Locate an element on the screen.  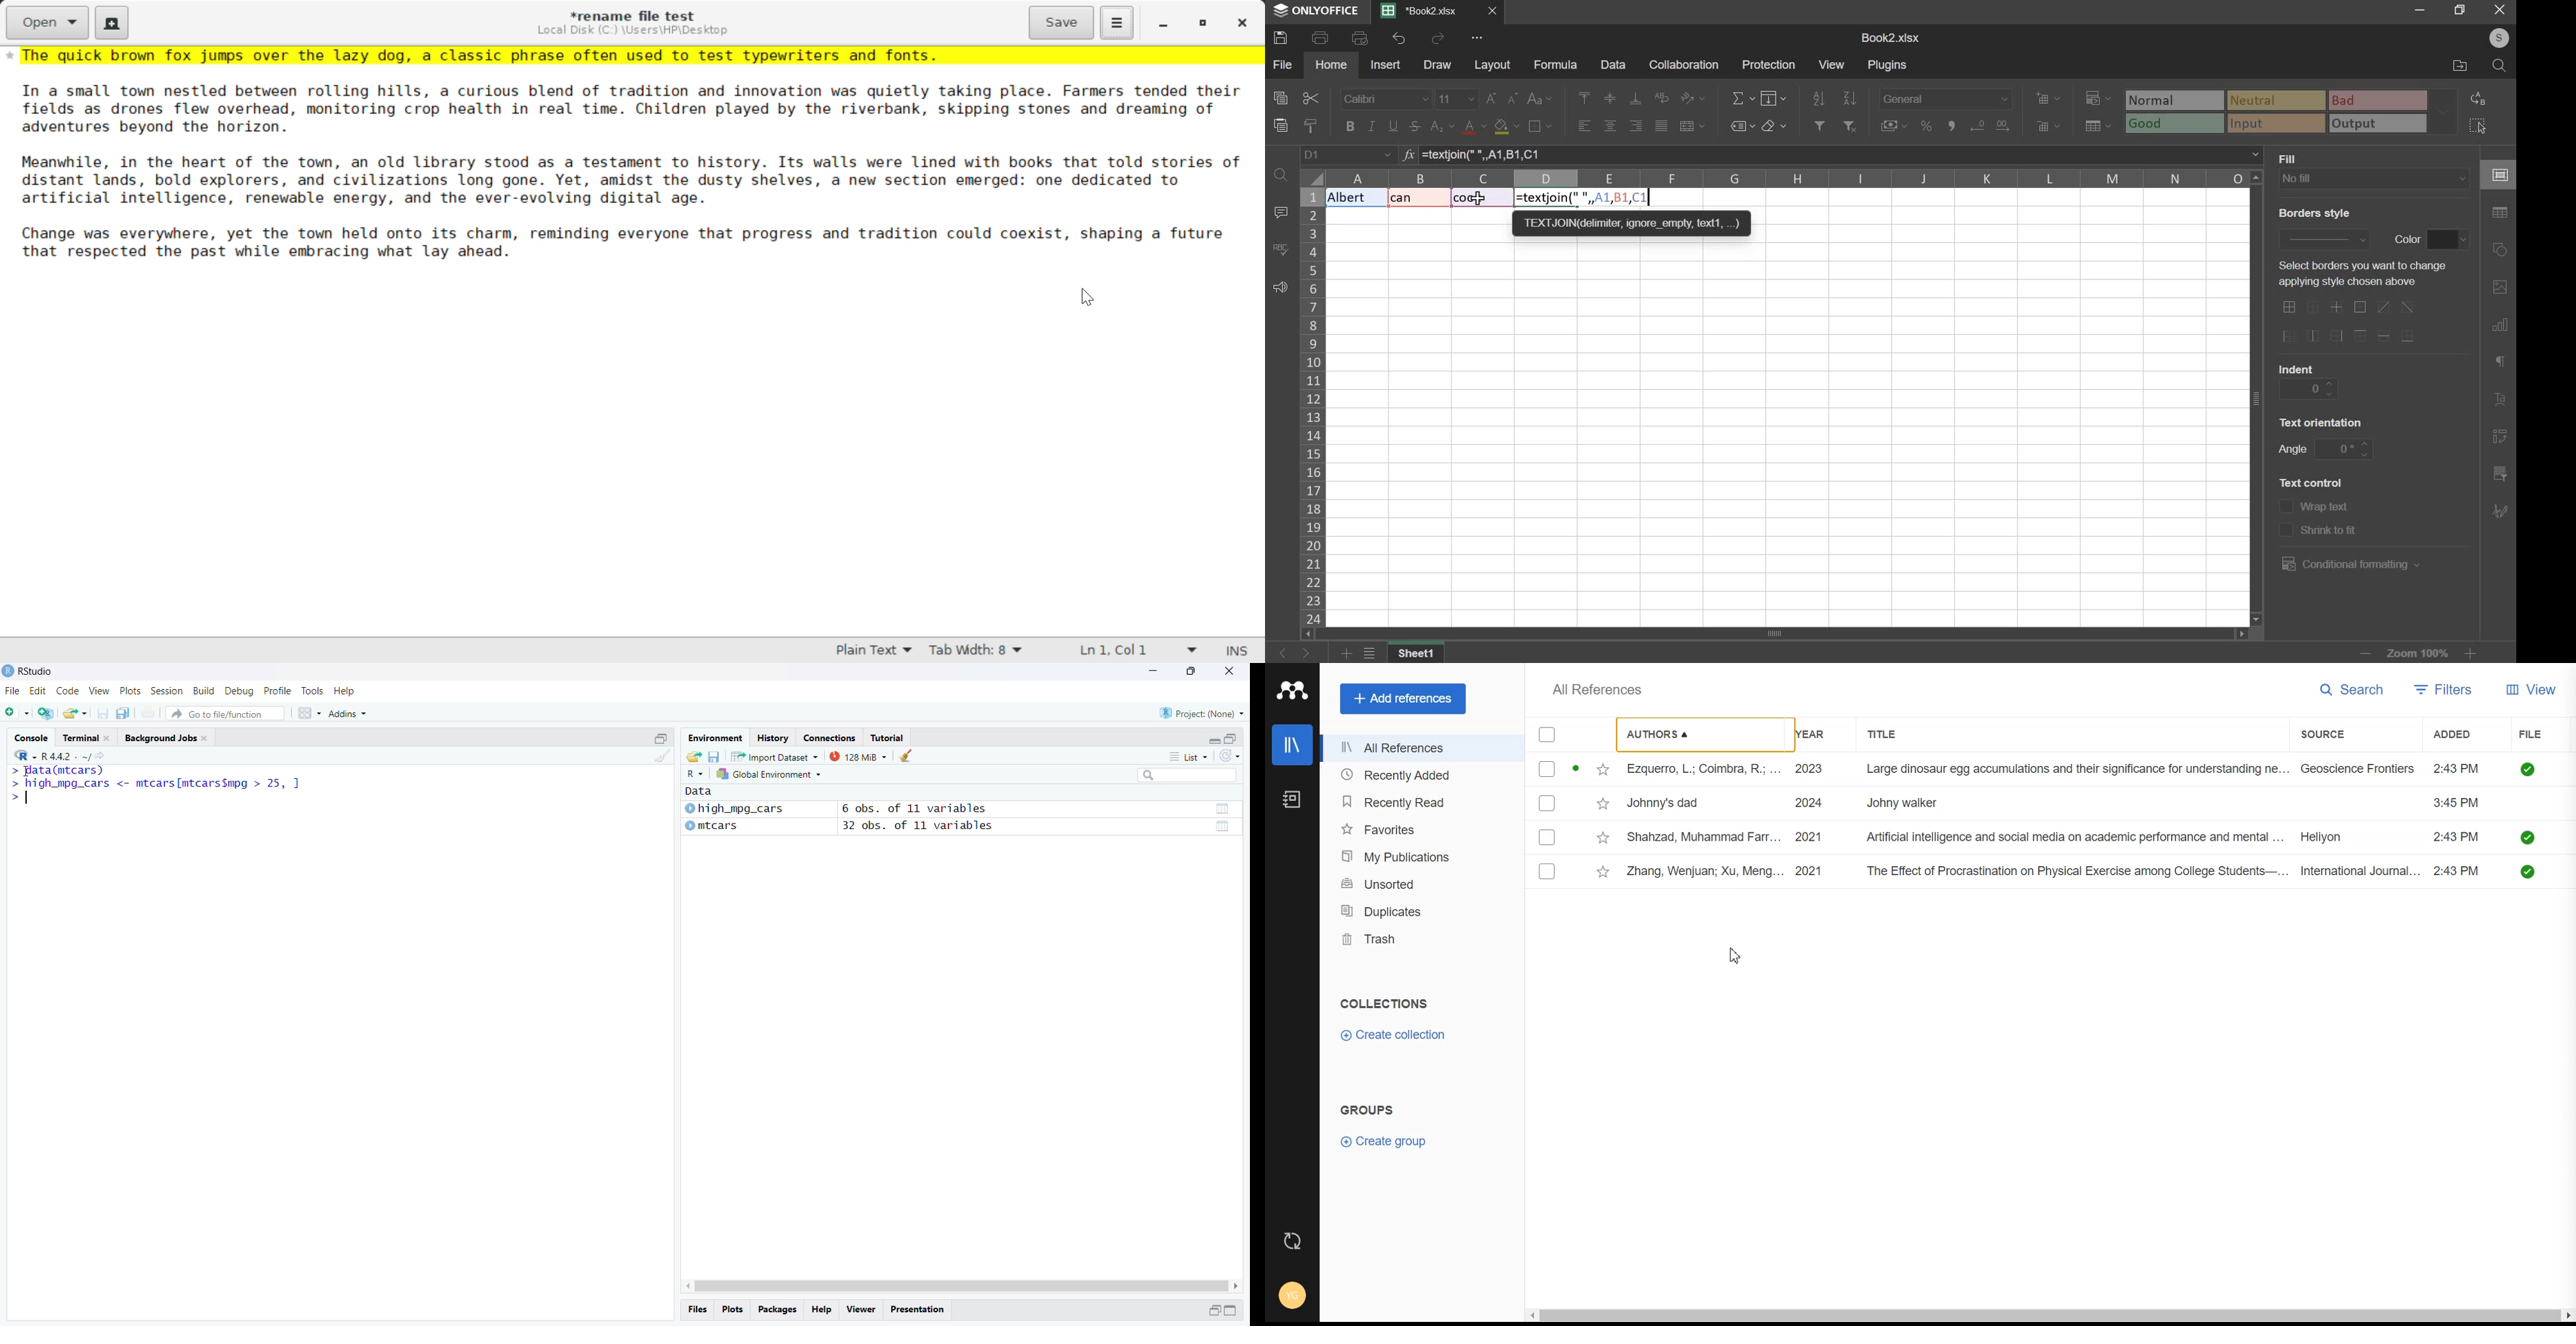
font size is located at coordinates (1457, 98).